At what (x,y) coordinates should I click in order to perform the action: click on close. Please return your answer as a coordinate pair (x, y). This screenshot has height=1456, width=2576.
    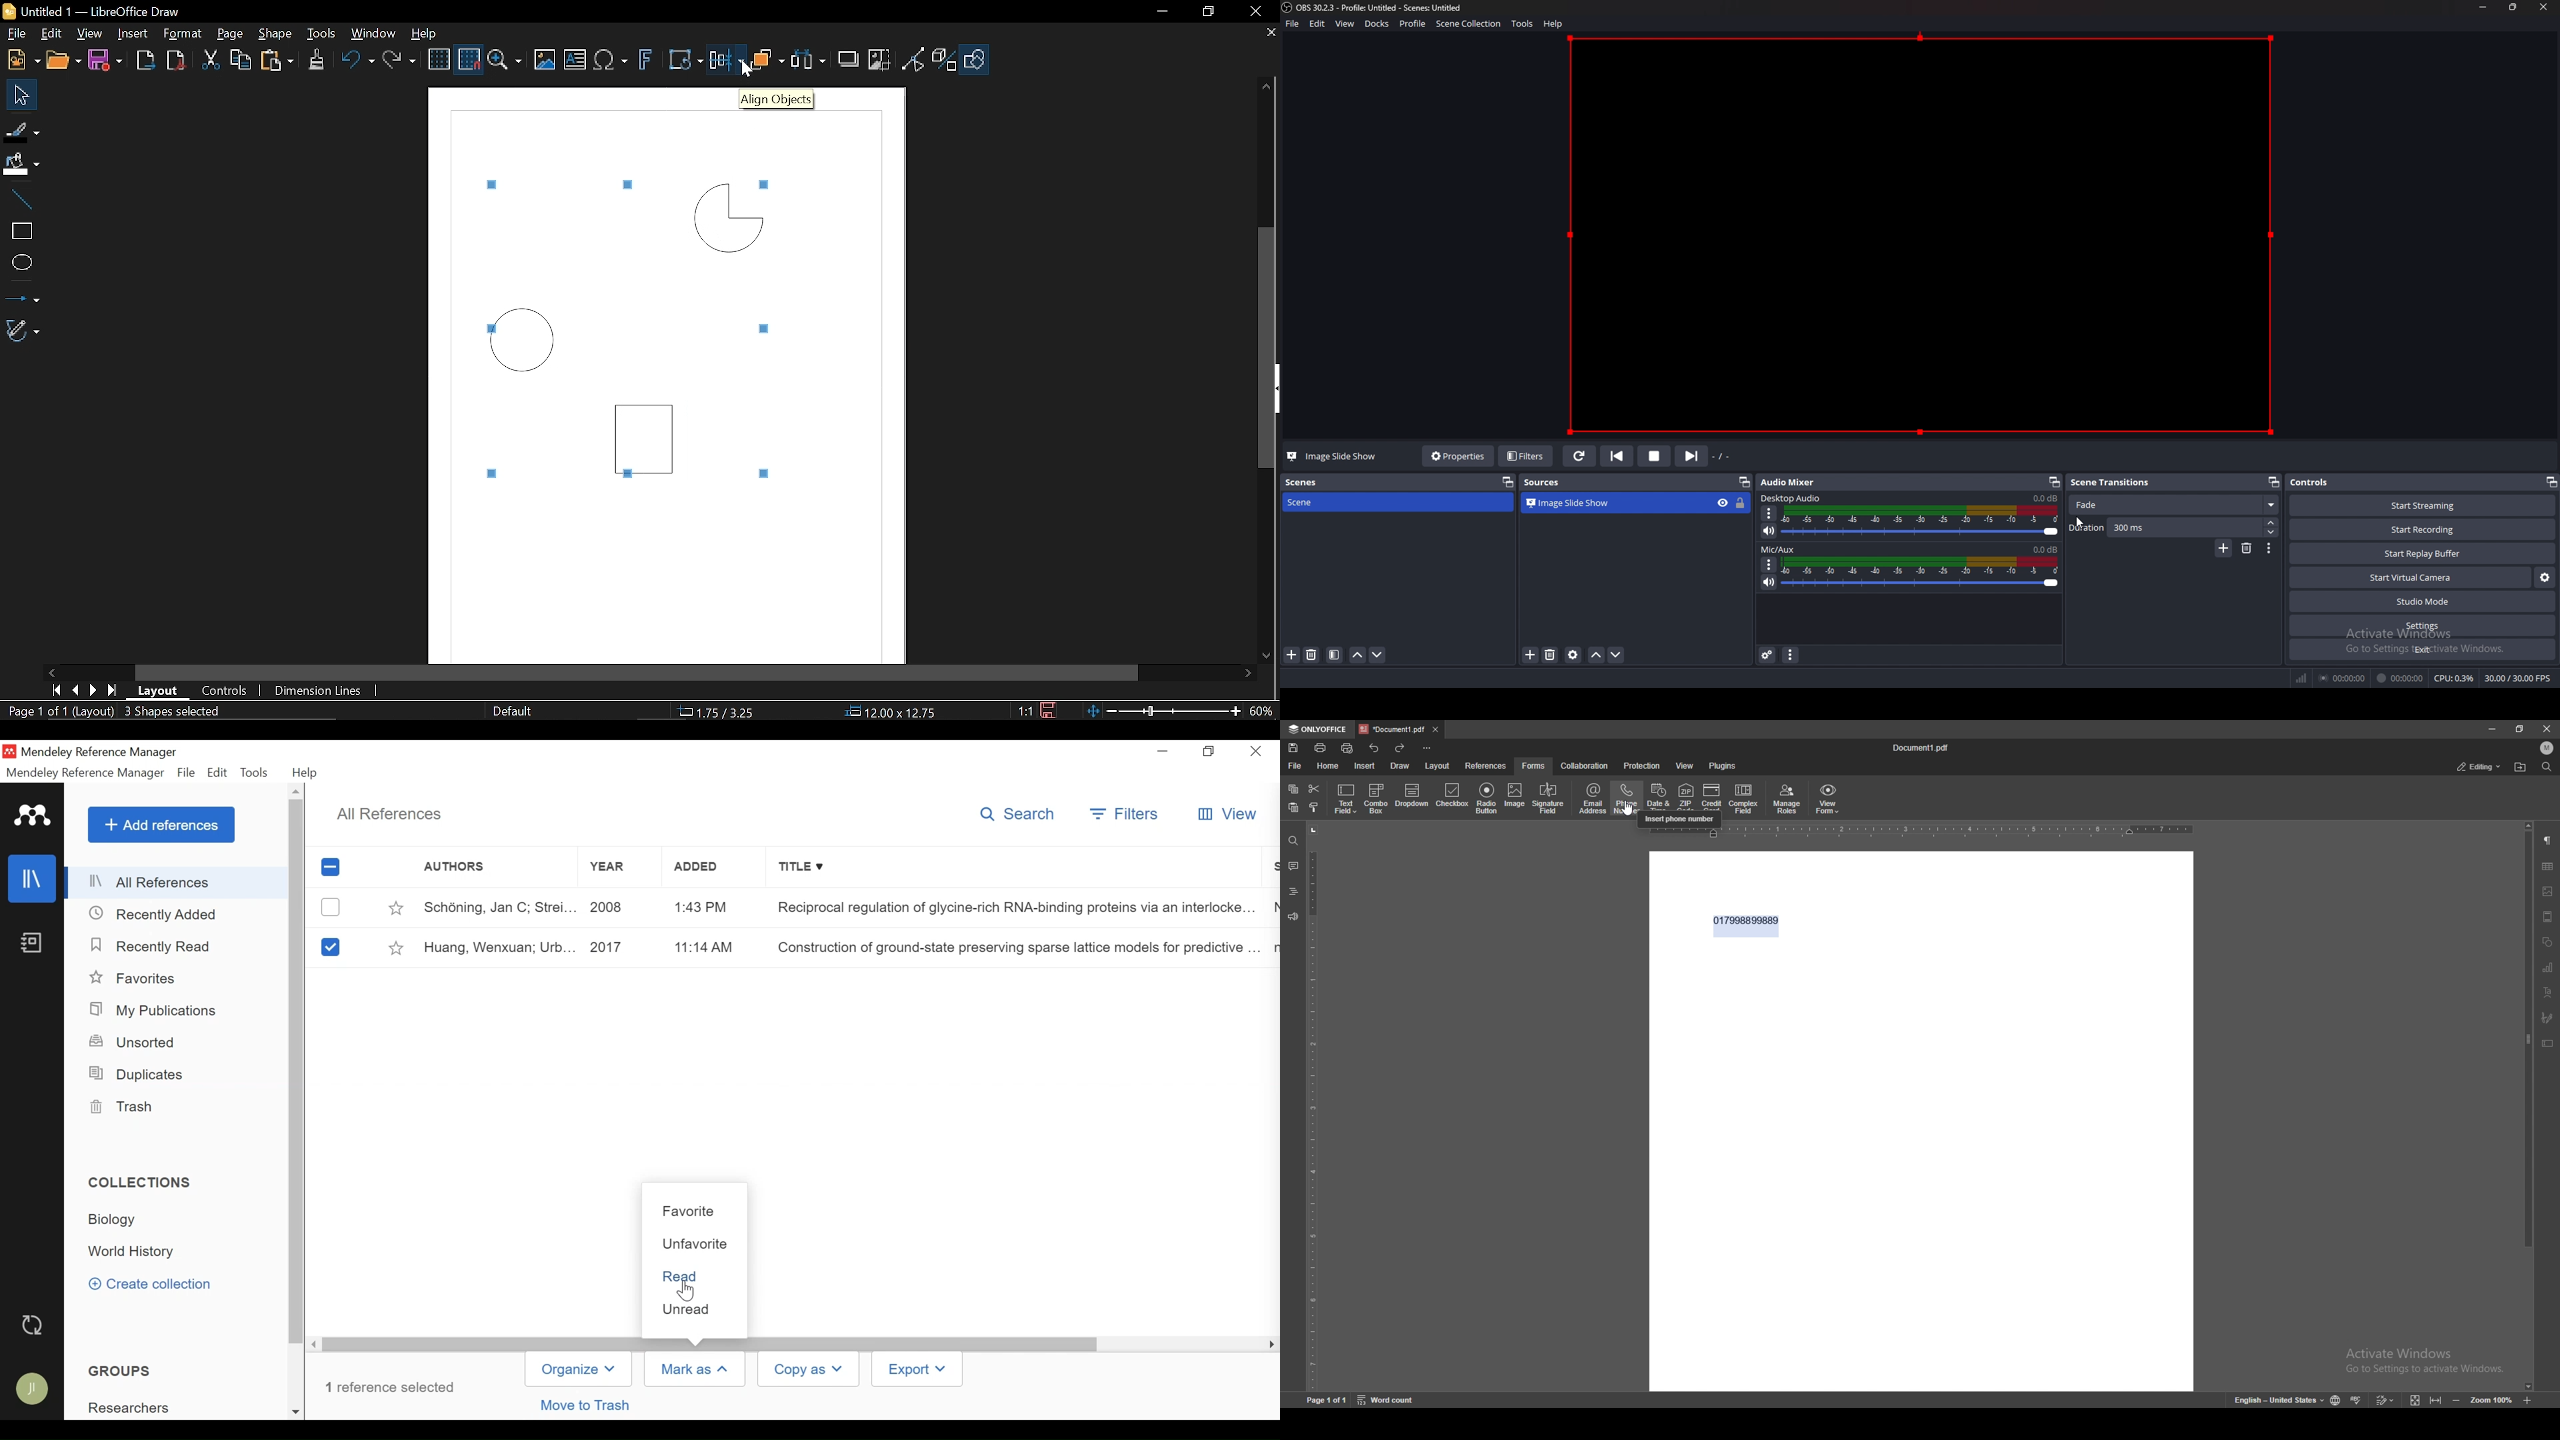
    Looking at the image, I should click on (2544, 9).